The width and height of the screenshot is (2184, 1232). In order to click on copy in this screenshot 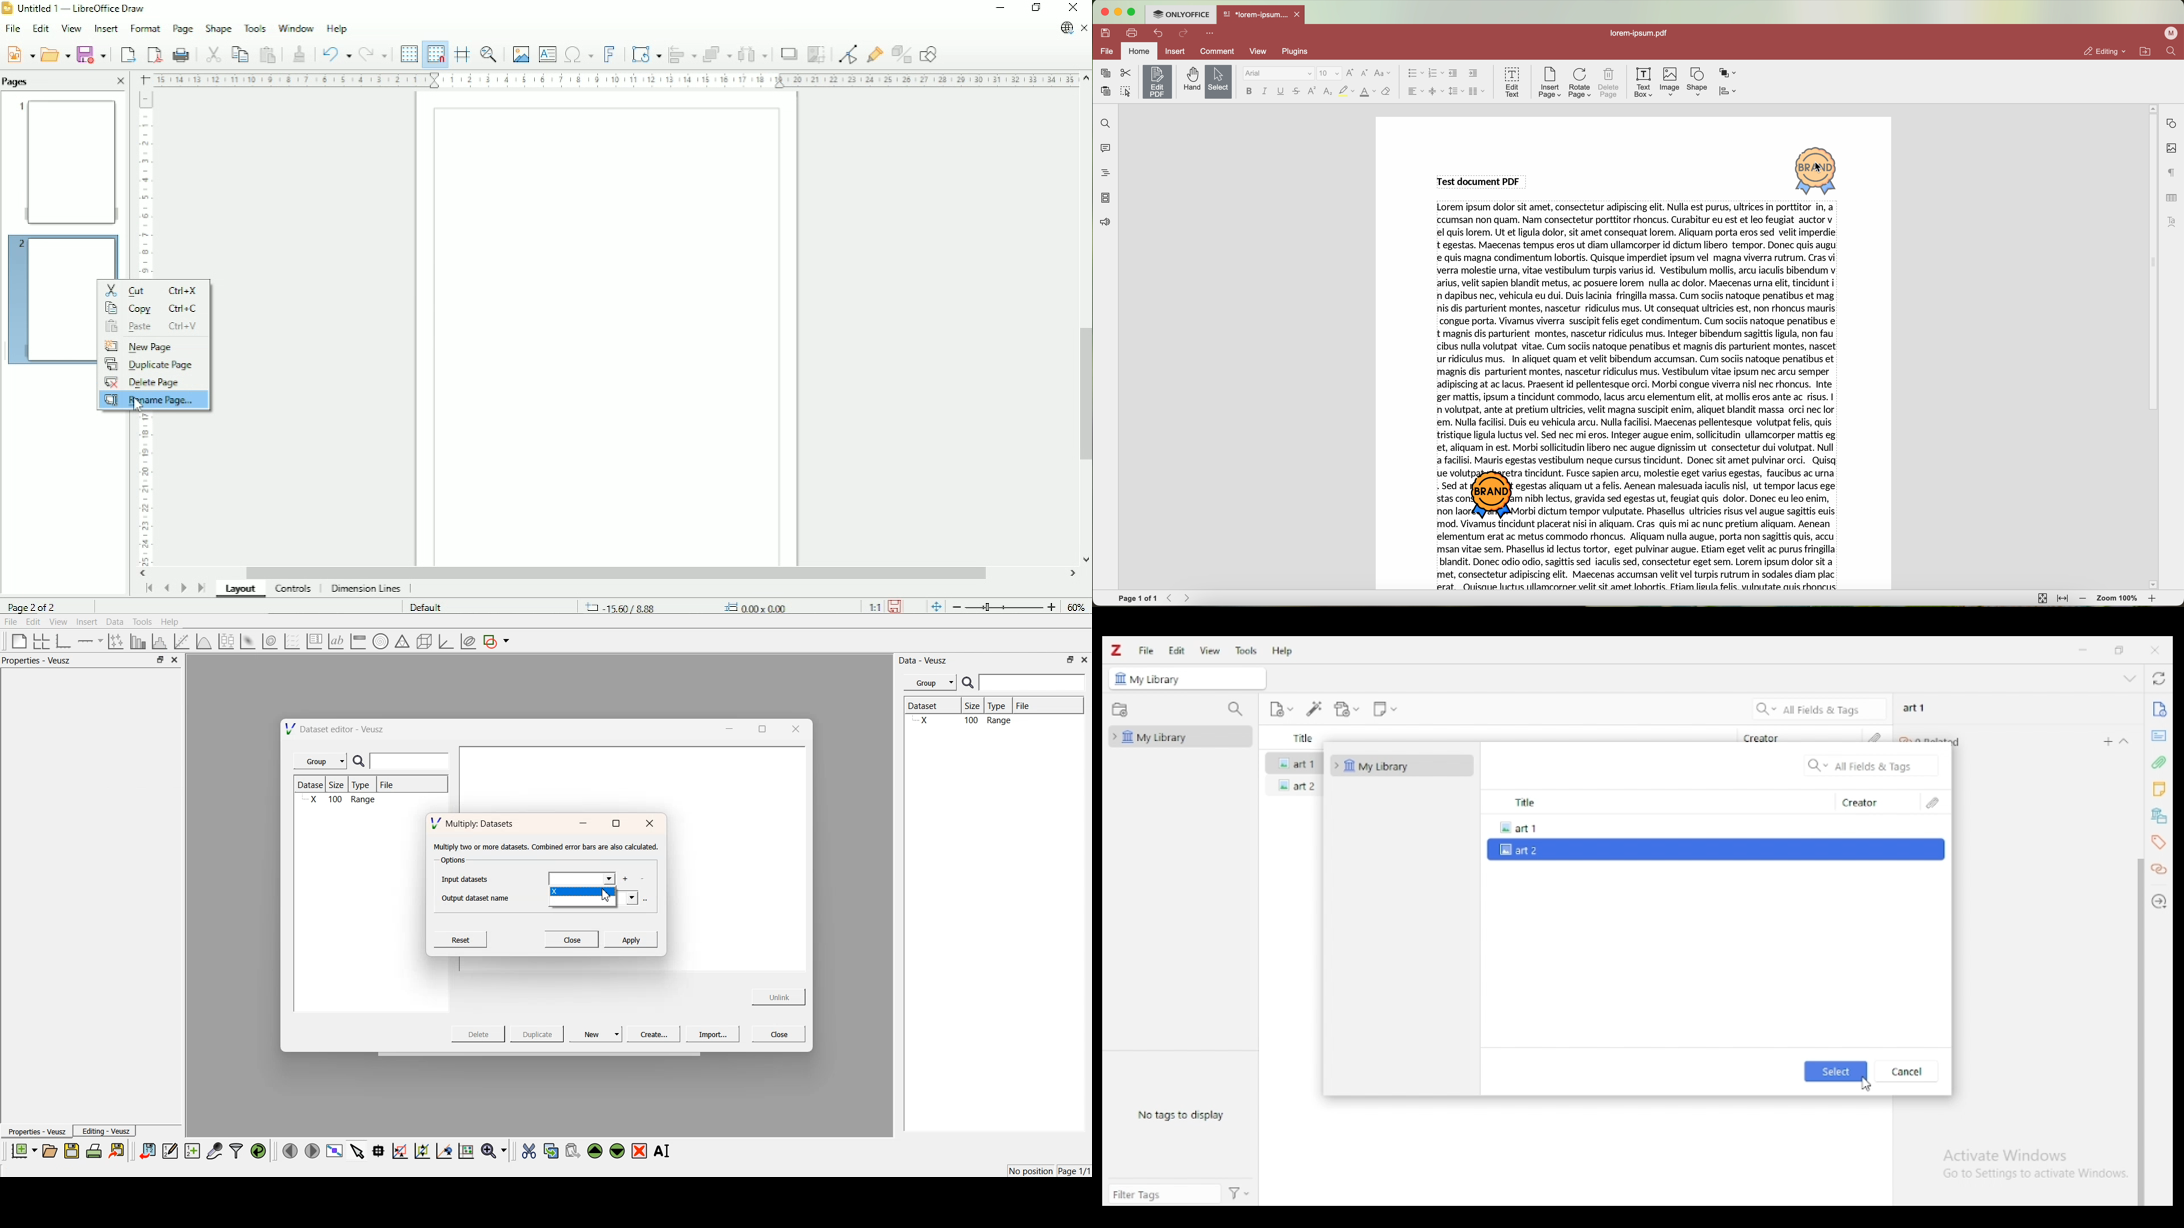, I will do `click(1105, 73)`.